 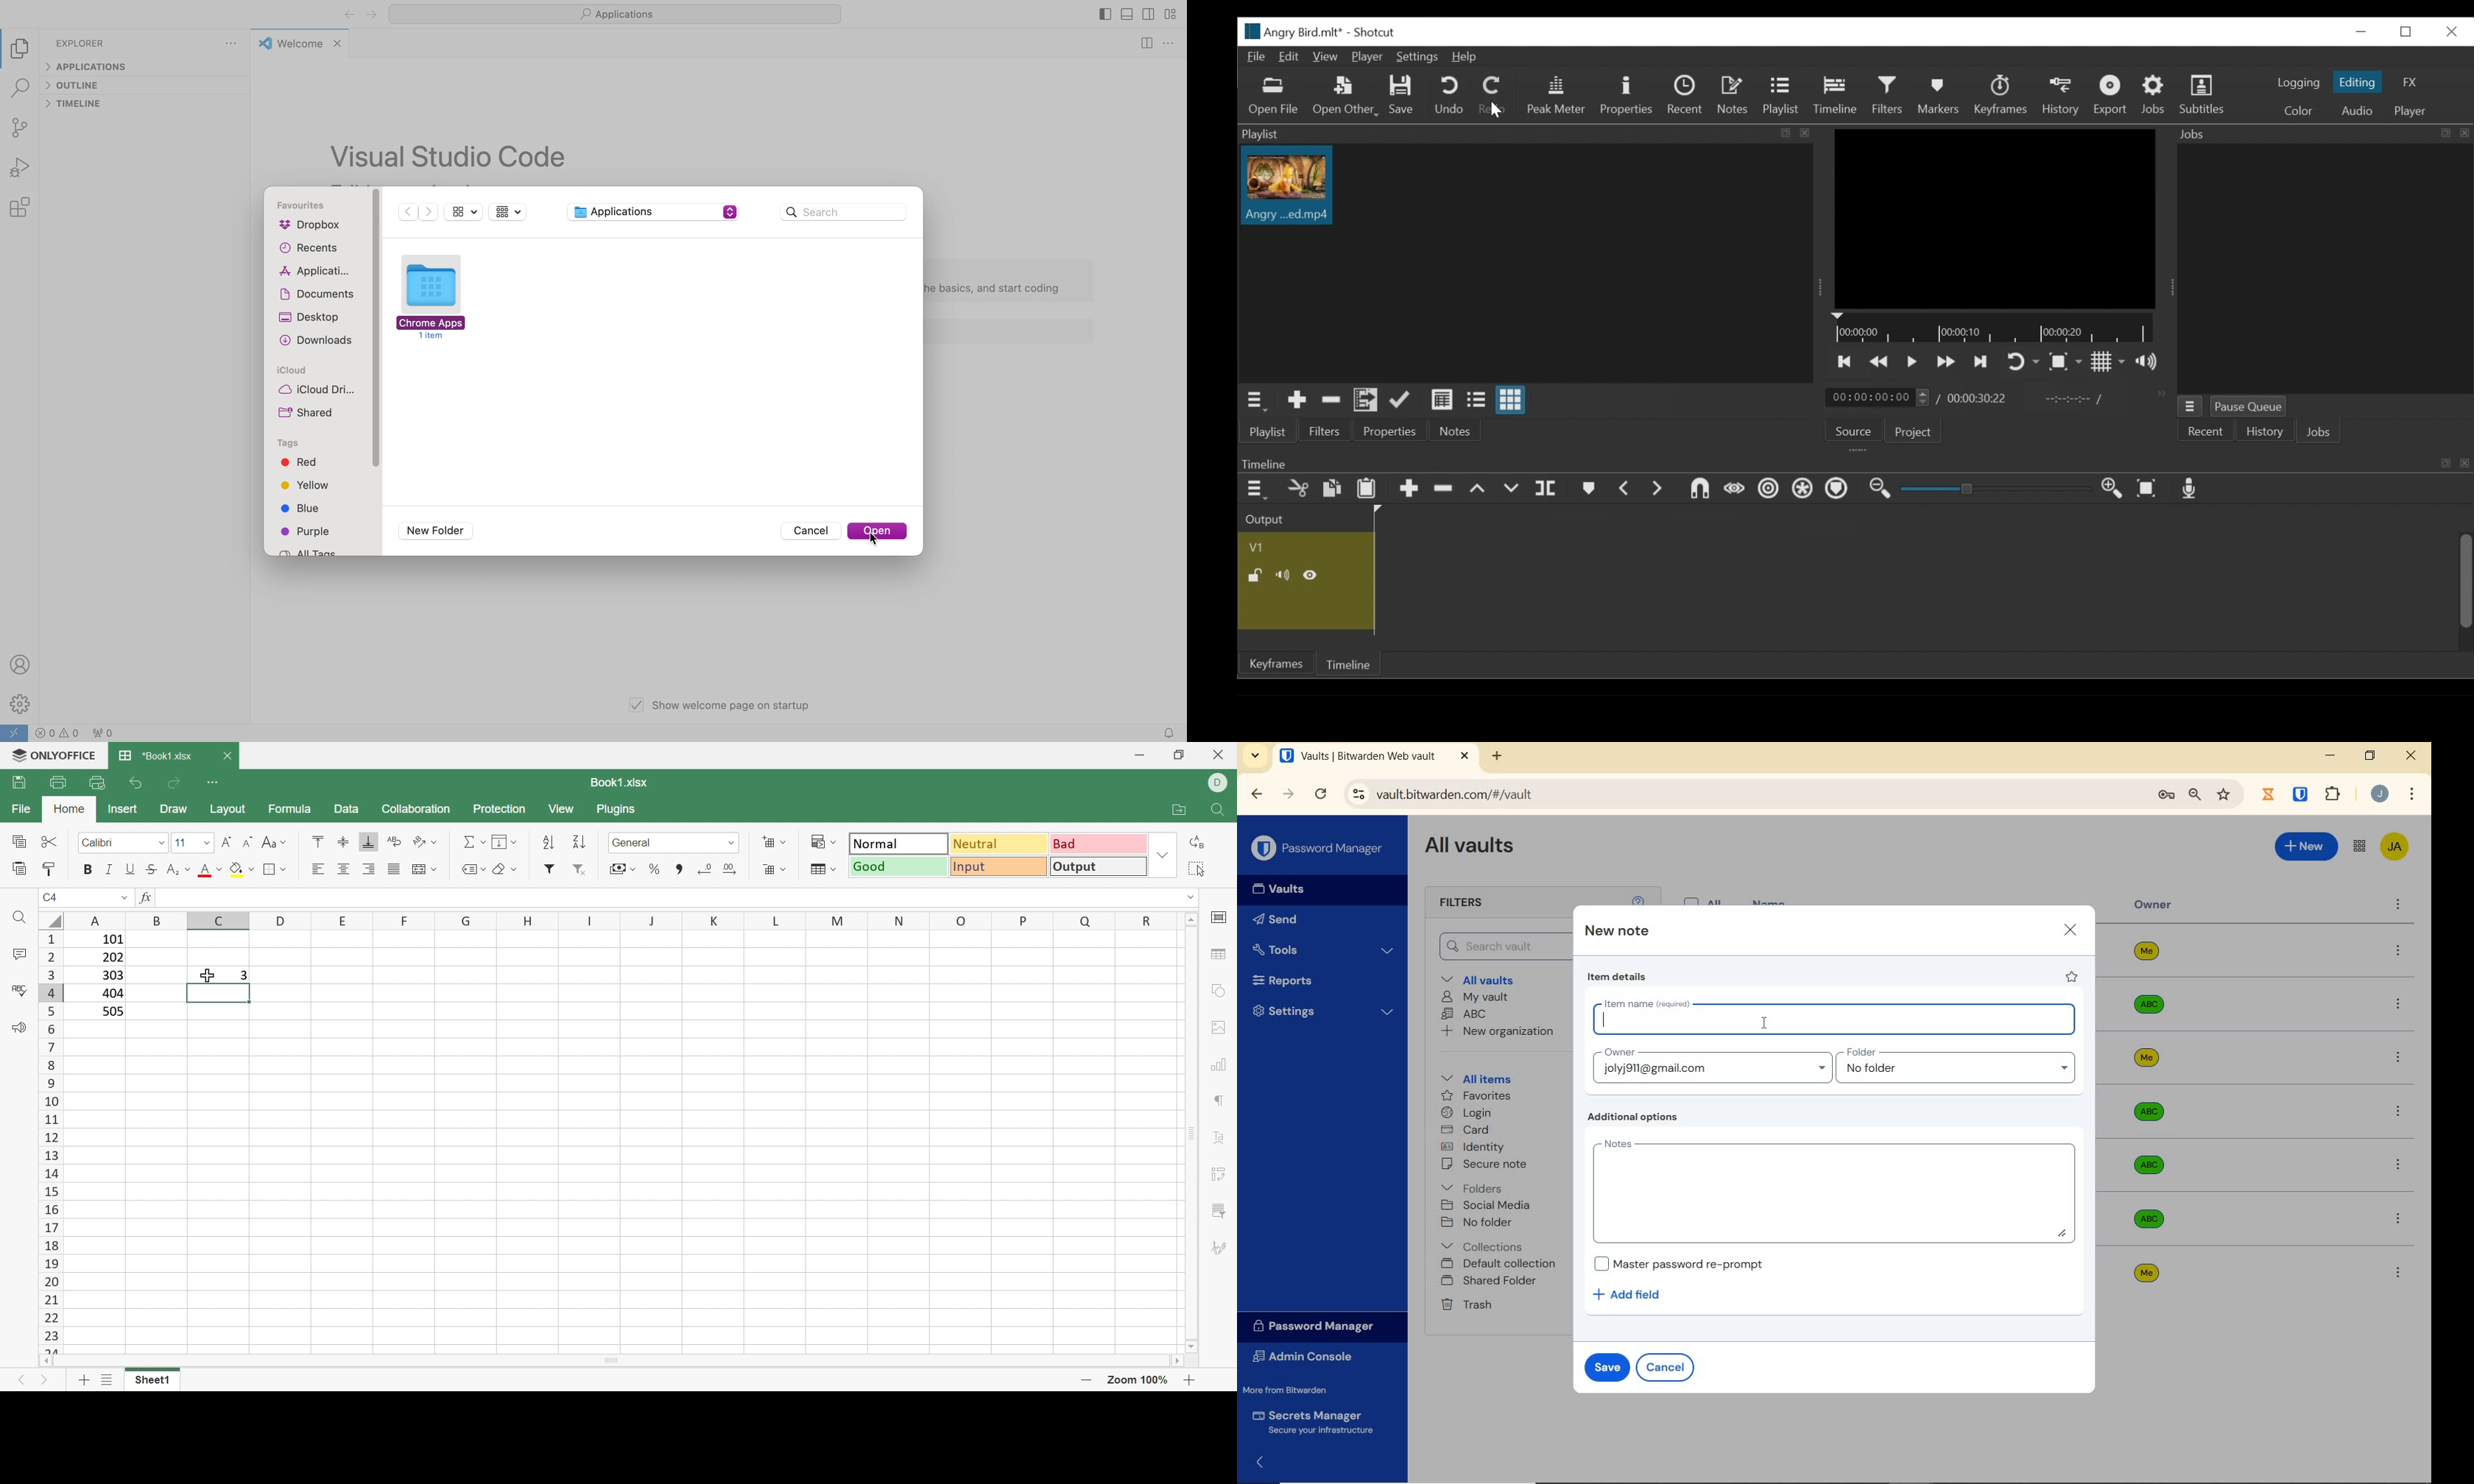 What do you see at coordinates (2399, 1217) in the screenshot?
I see `more options` at bounding box center [2399, 1217].